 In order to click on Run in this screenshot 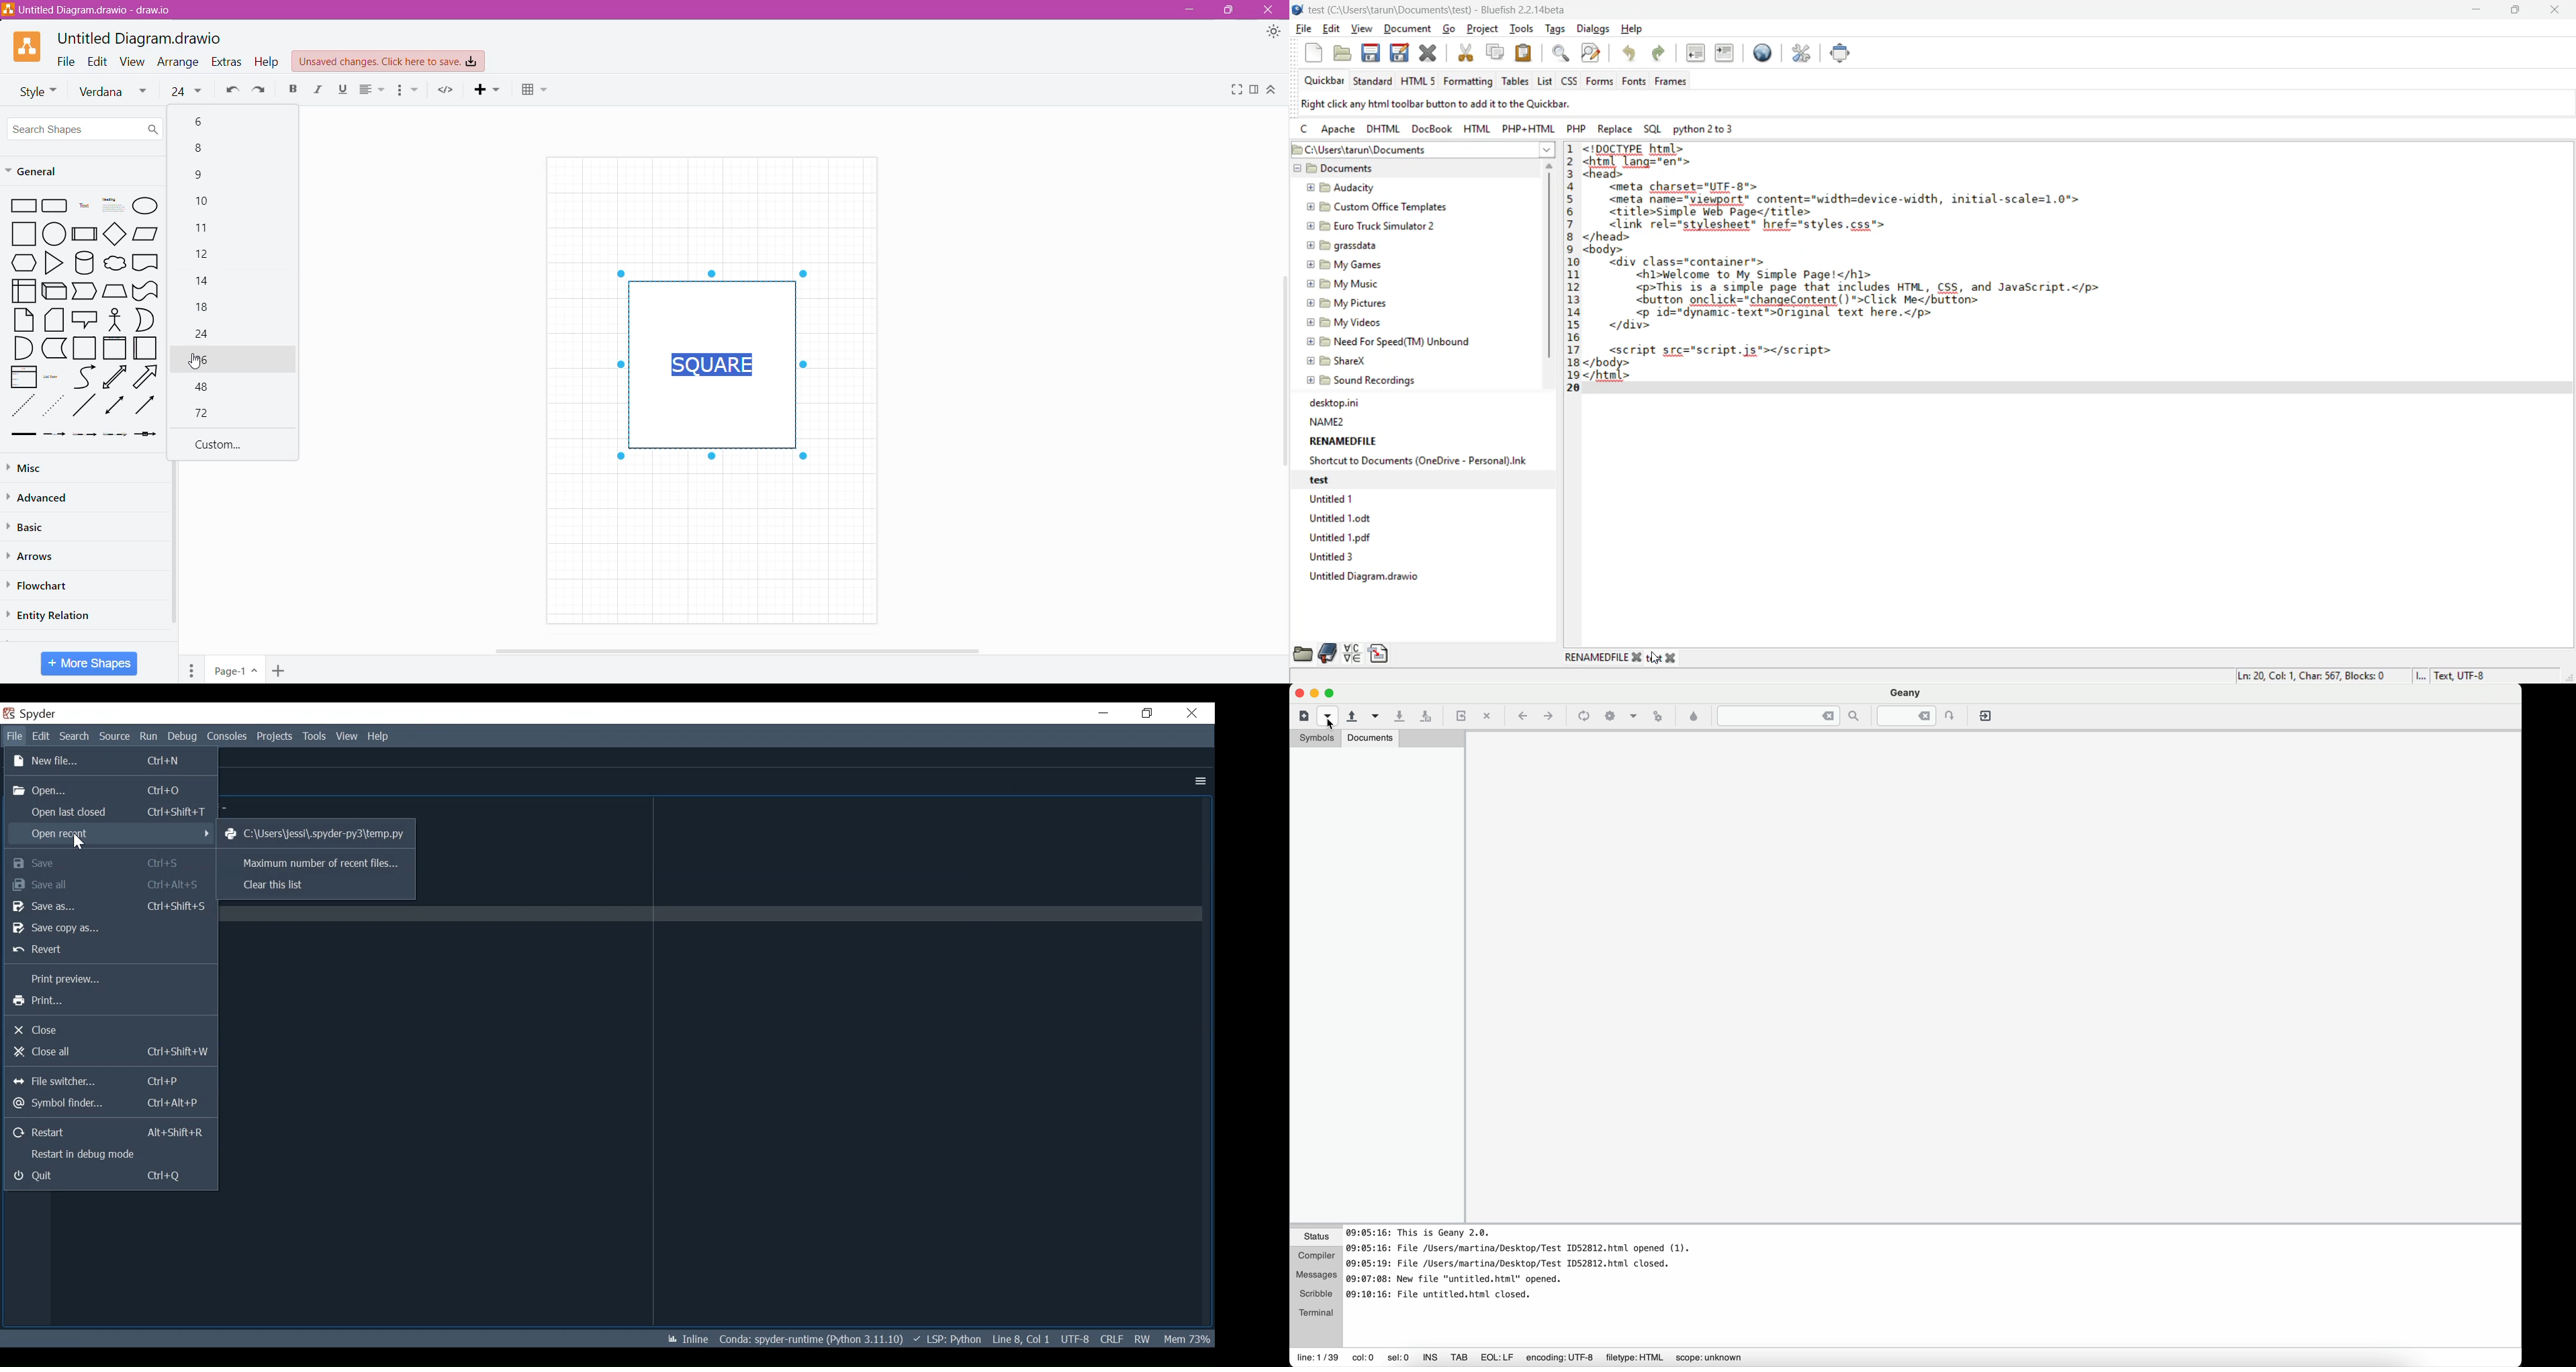, I will do `click(149, 737)`.